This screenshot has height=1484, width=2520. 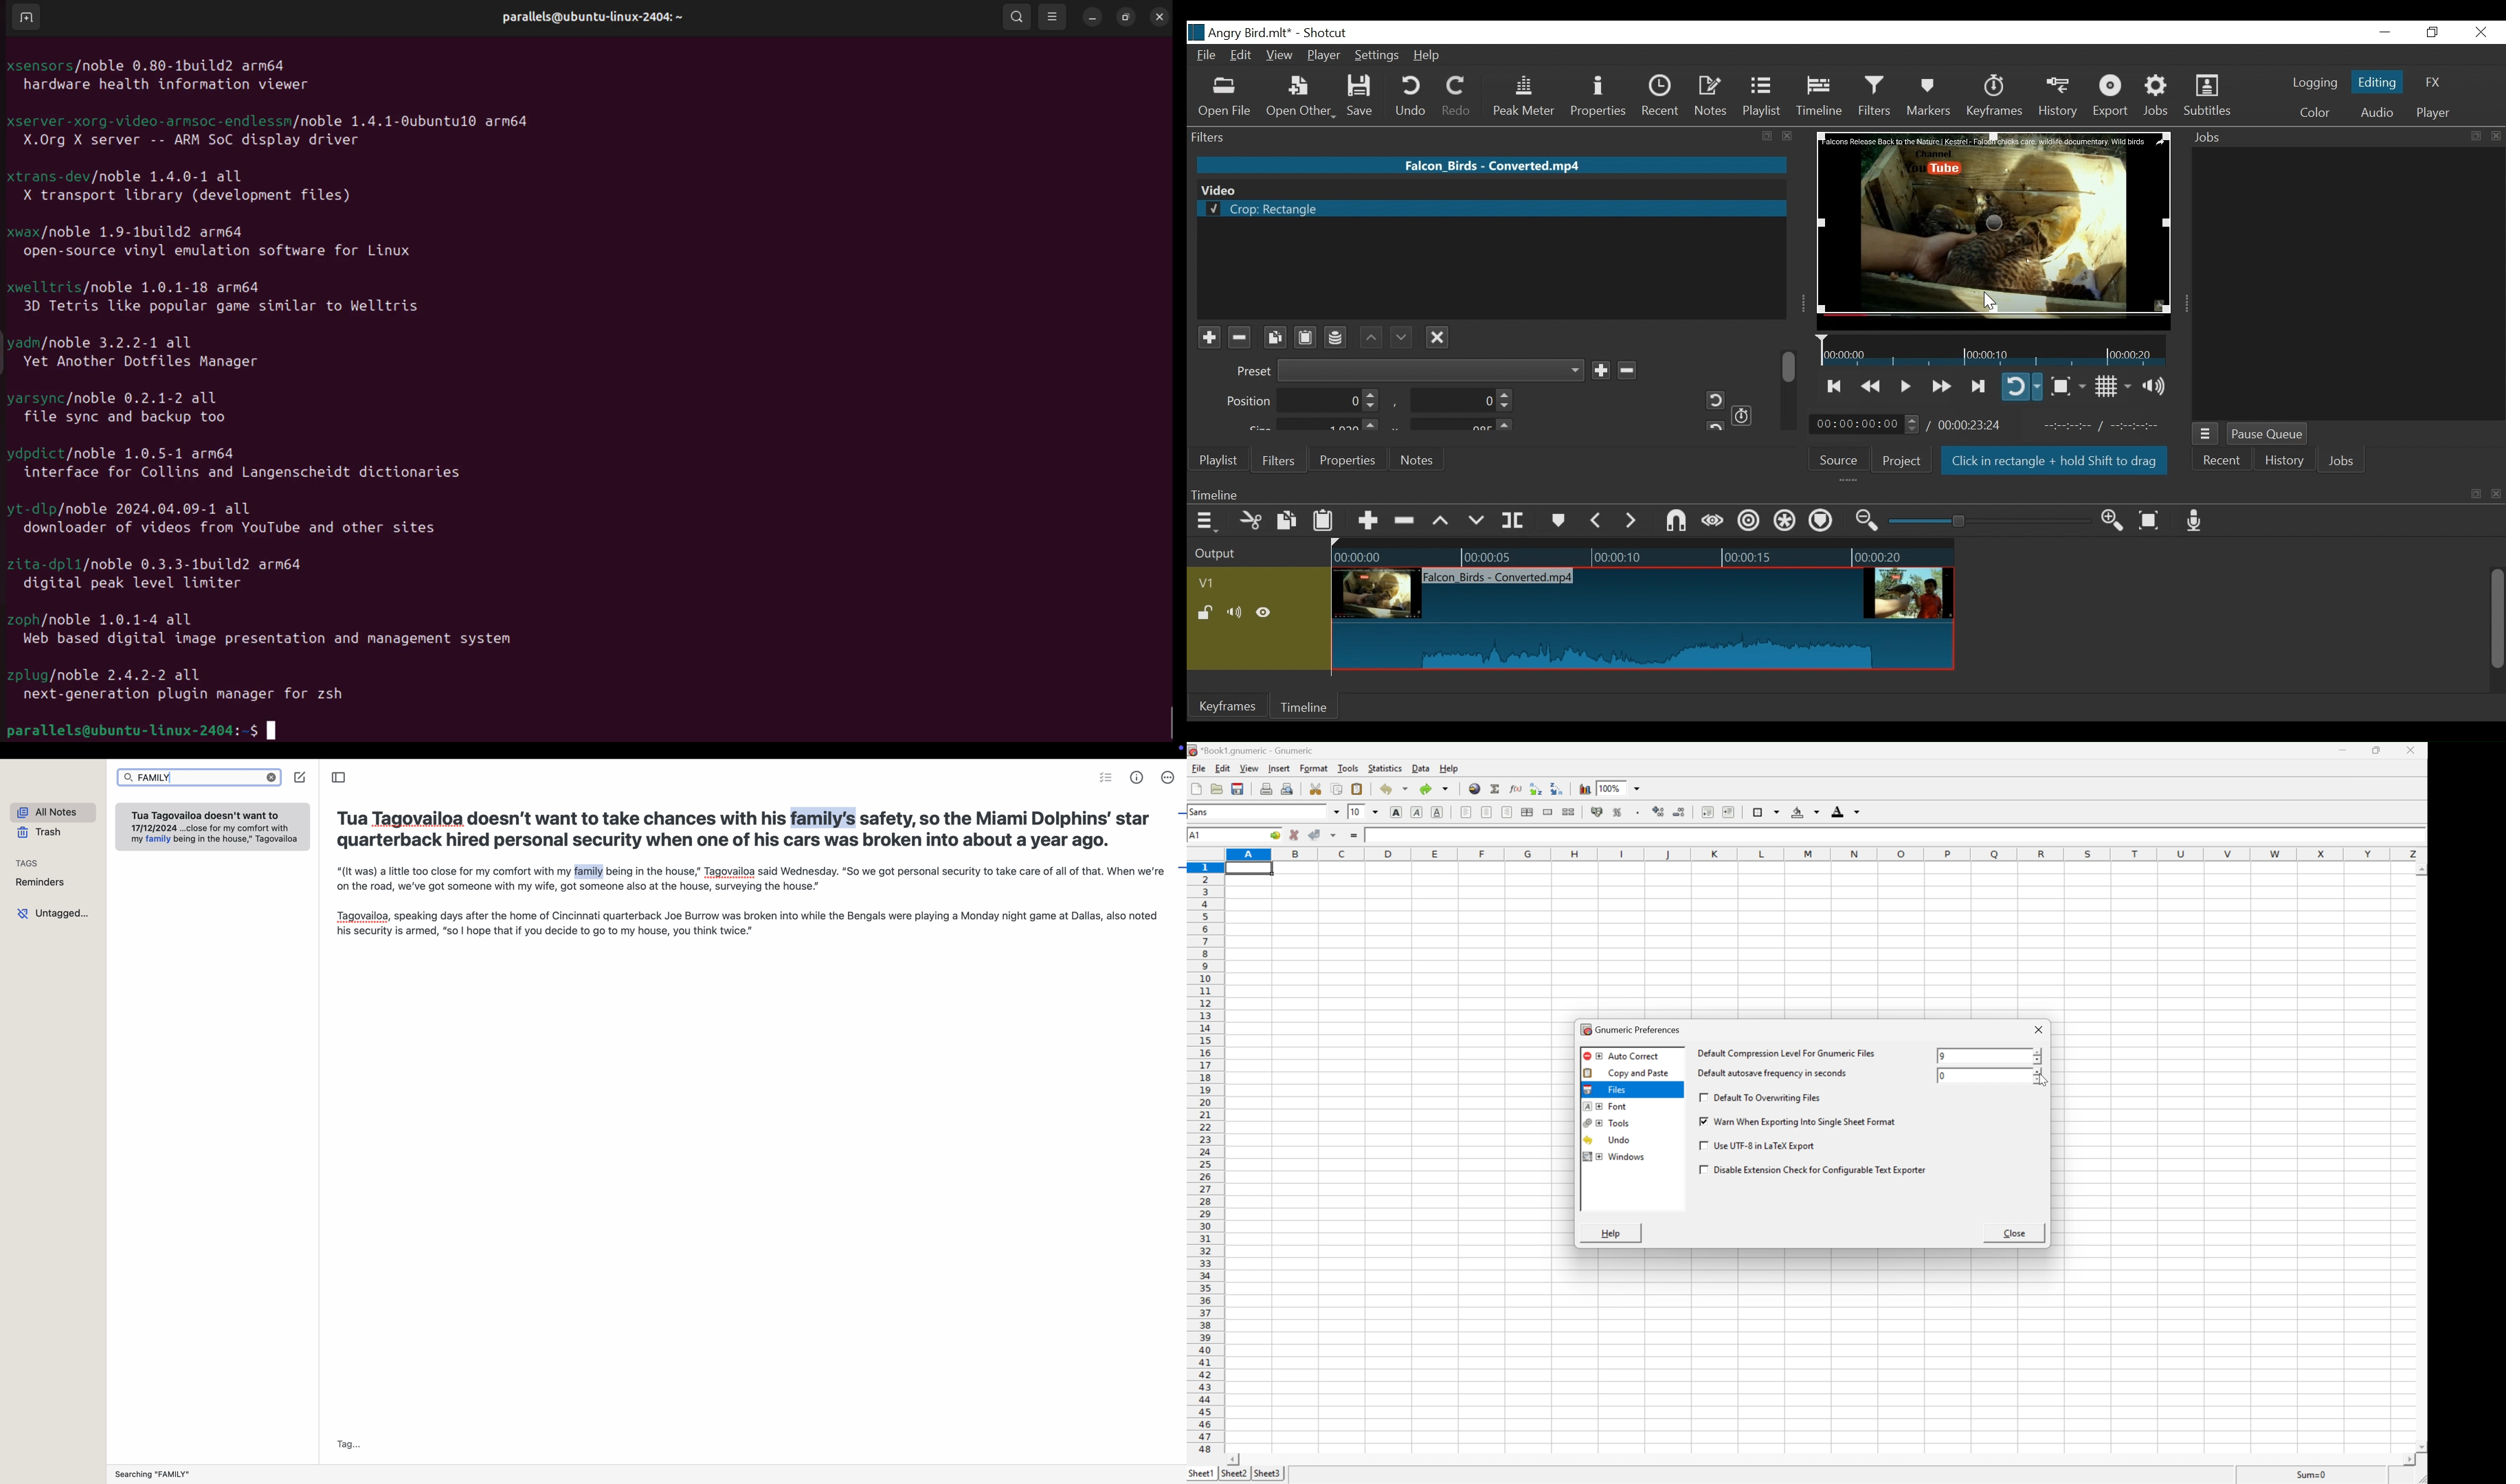 I want to click on format selection as accounting, so click(x=1596, y=810).